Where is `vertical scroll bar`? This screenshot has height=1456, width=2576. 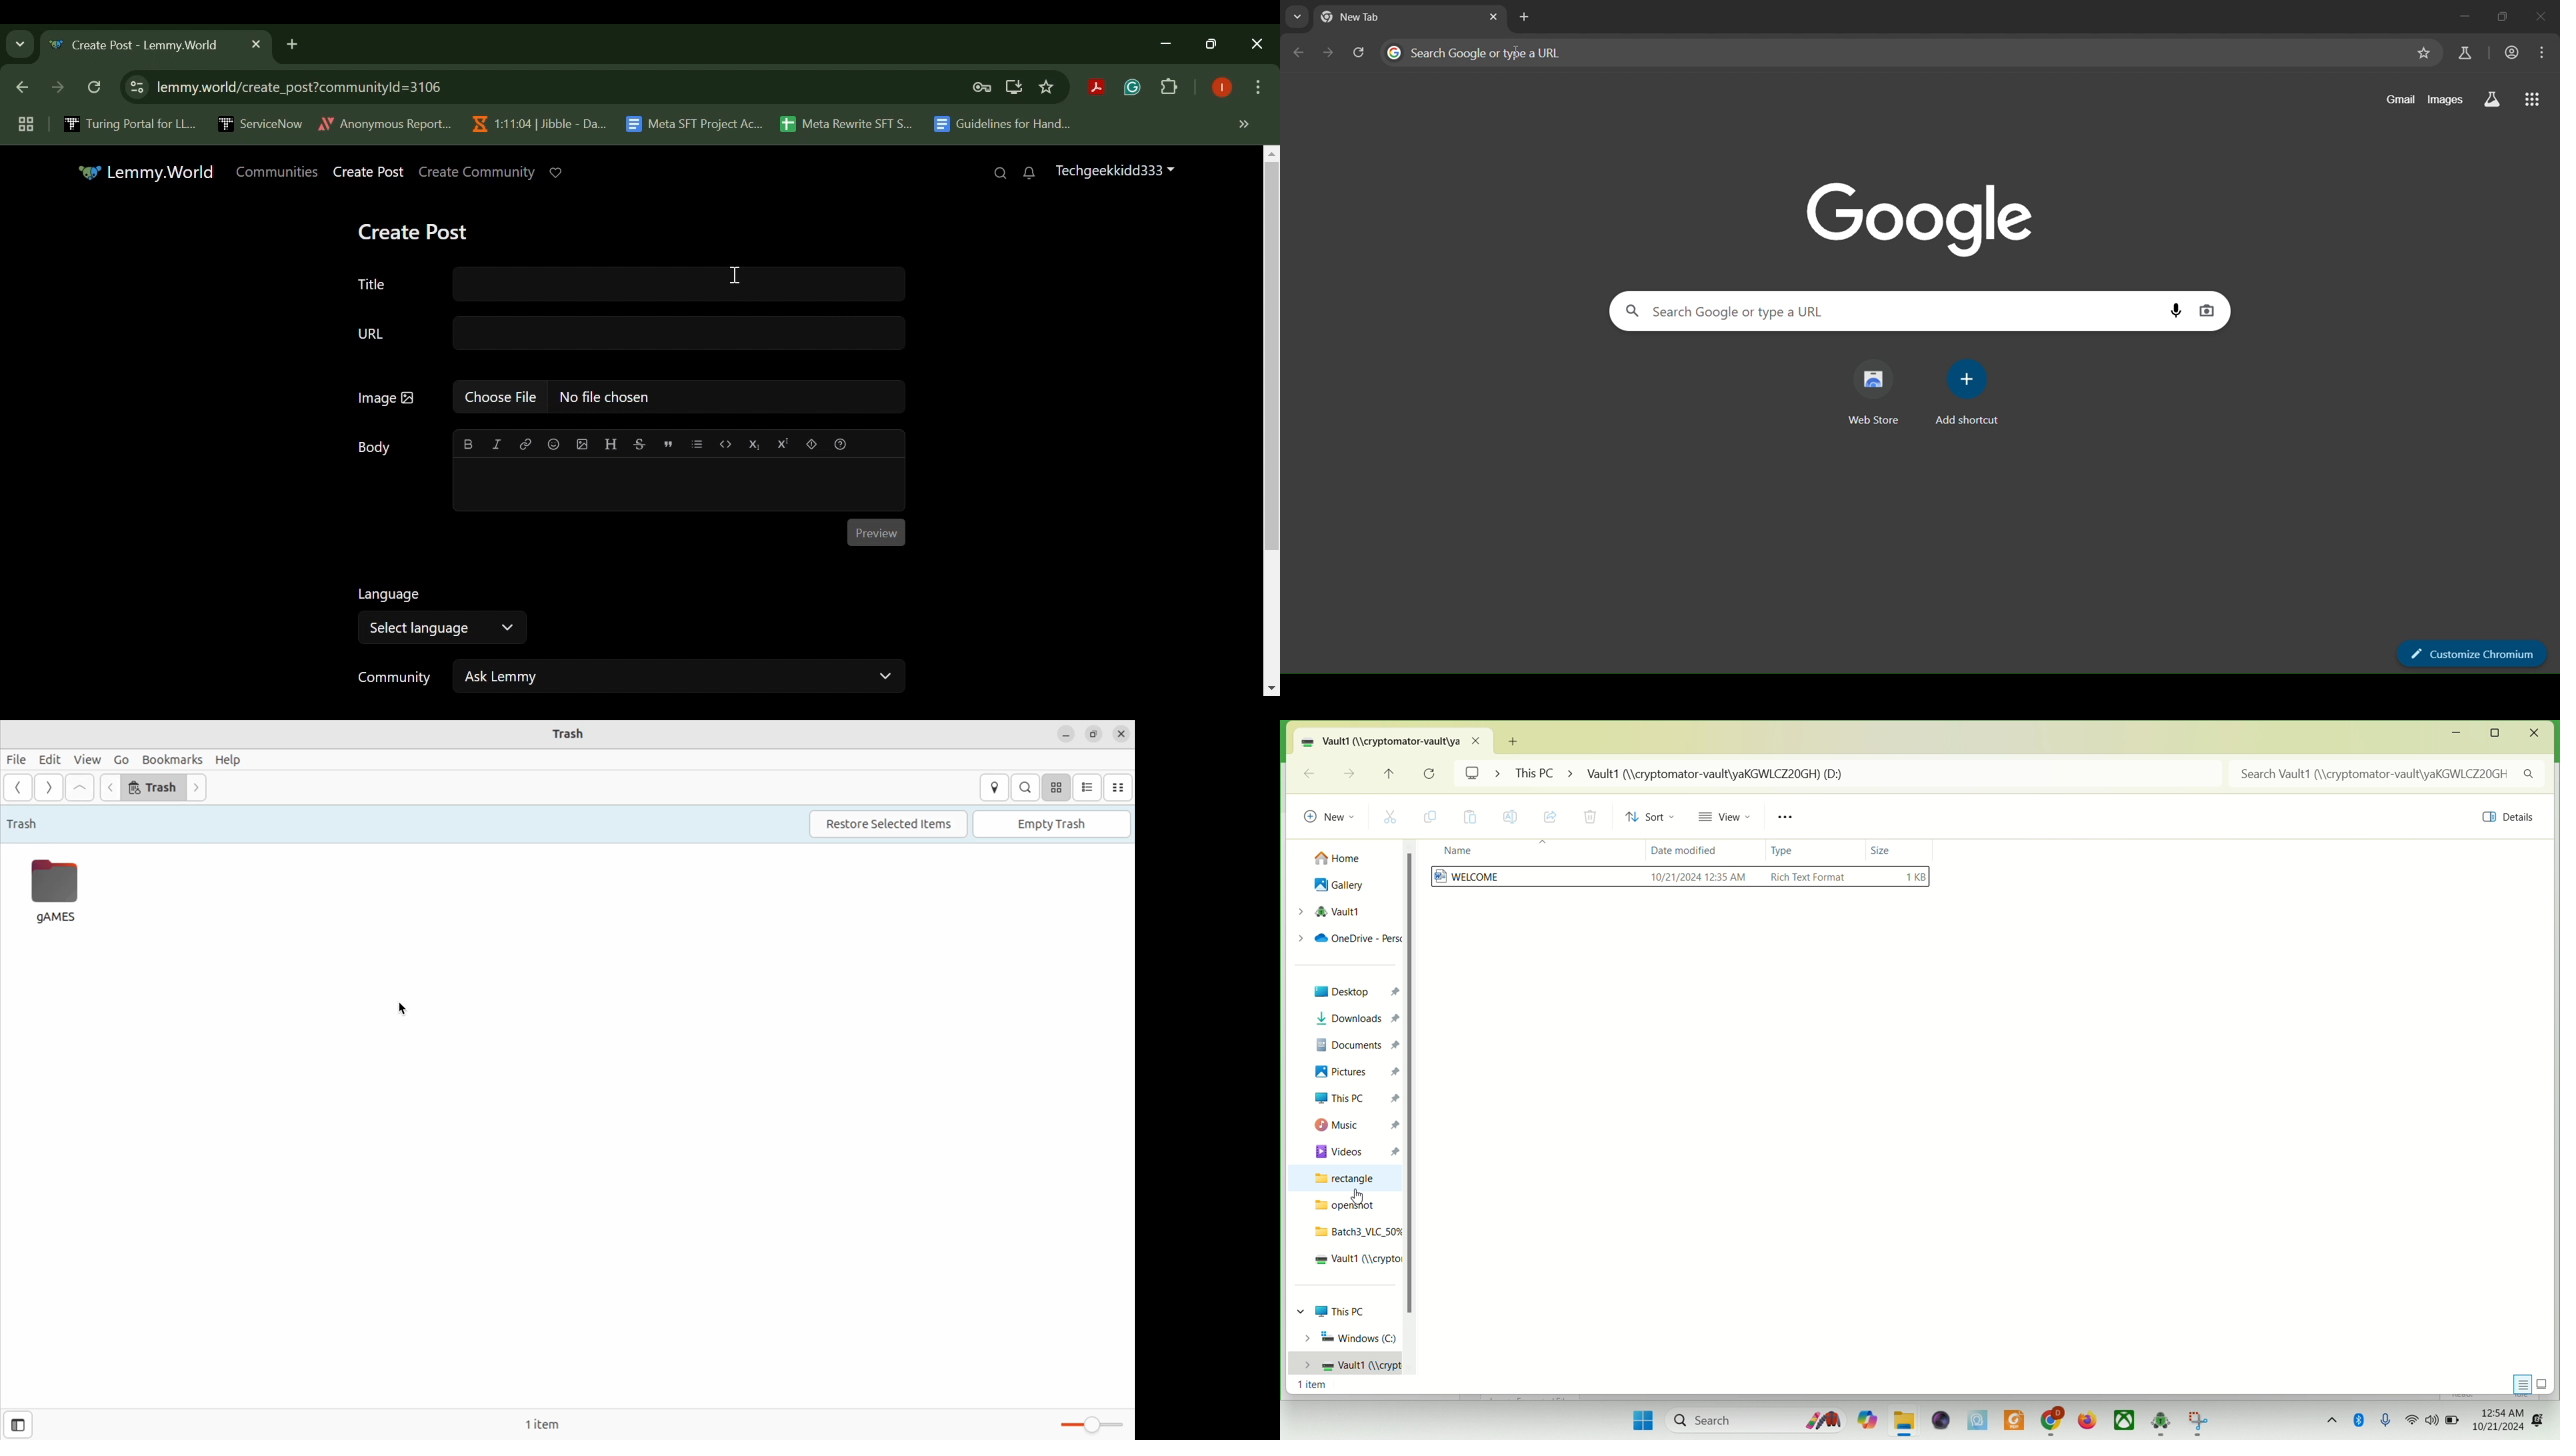
vertical scroll bar is located at coordinates (1410, 1117).